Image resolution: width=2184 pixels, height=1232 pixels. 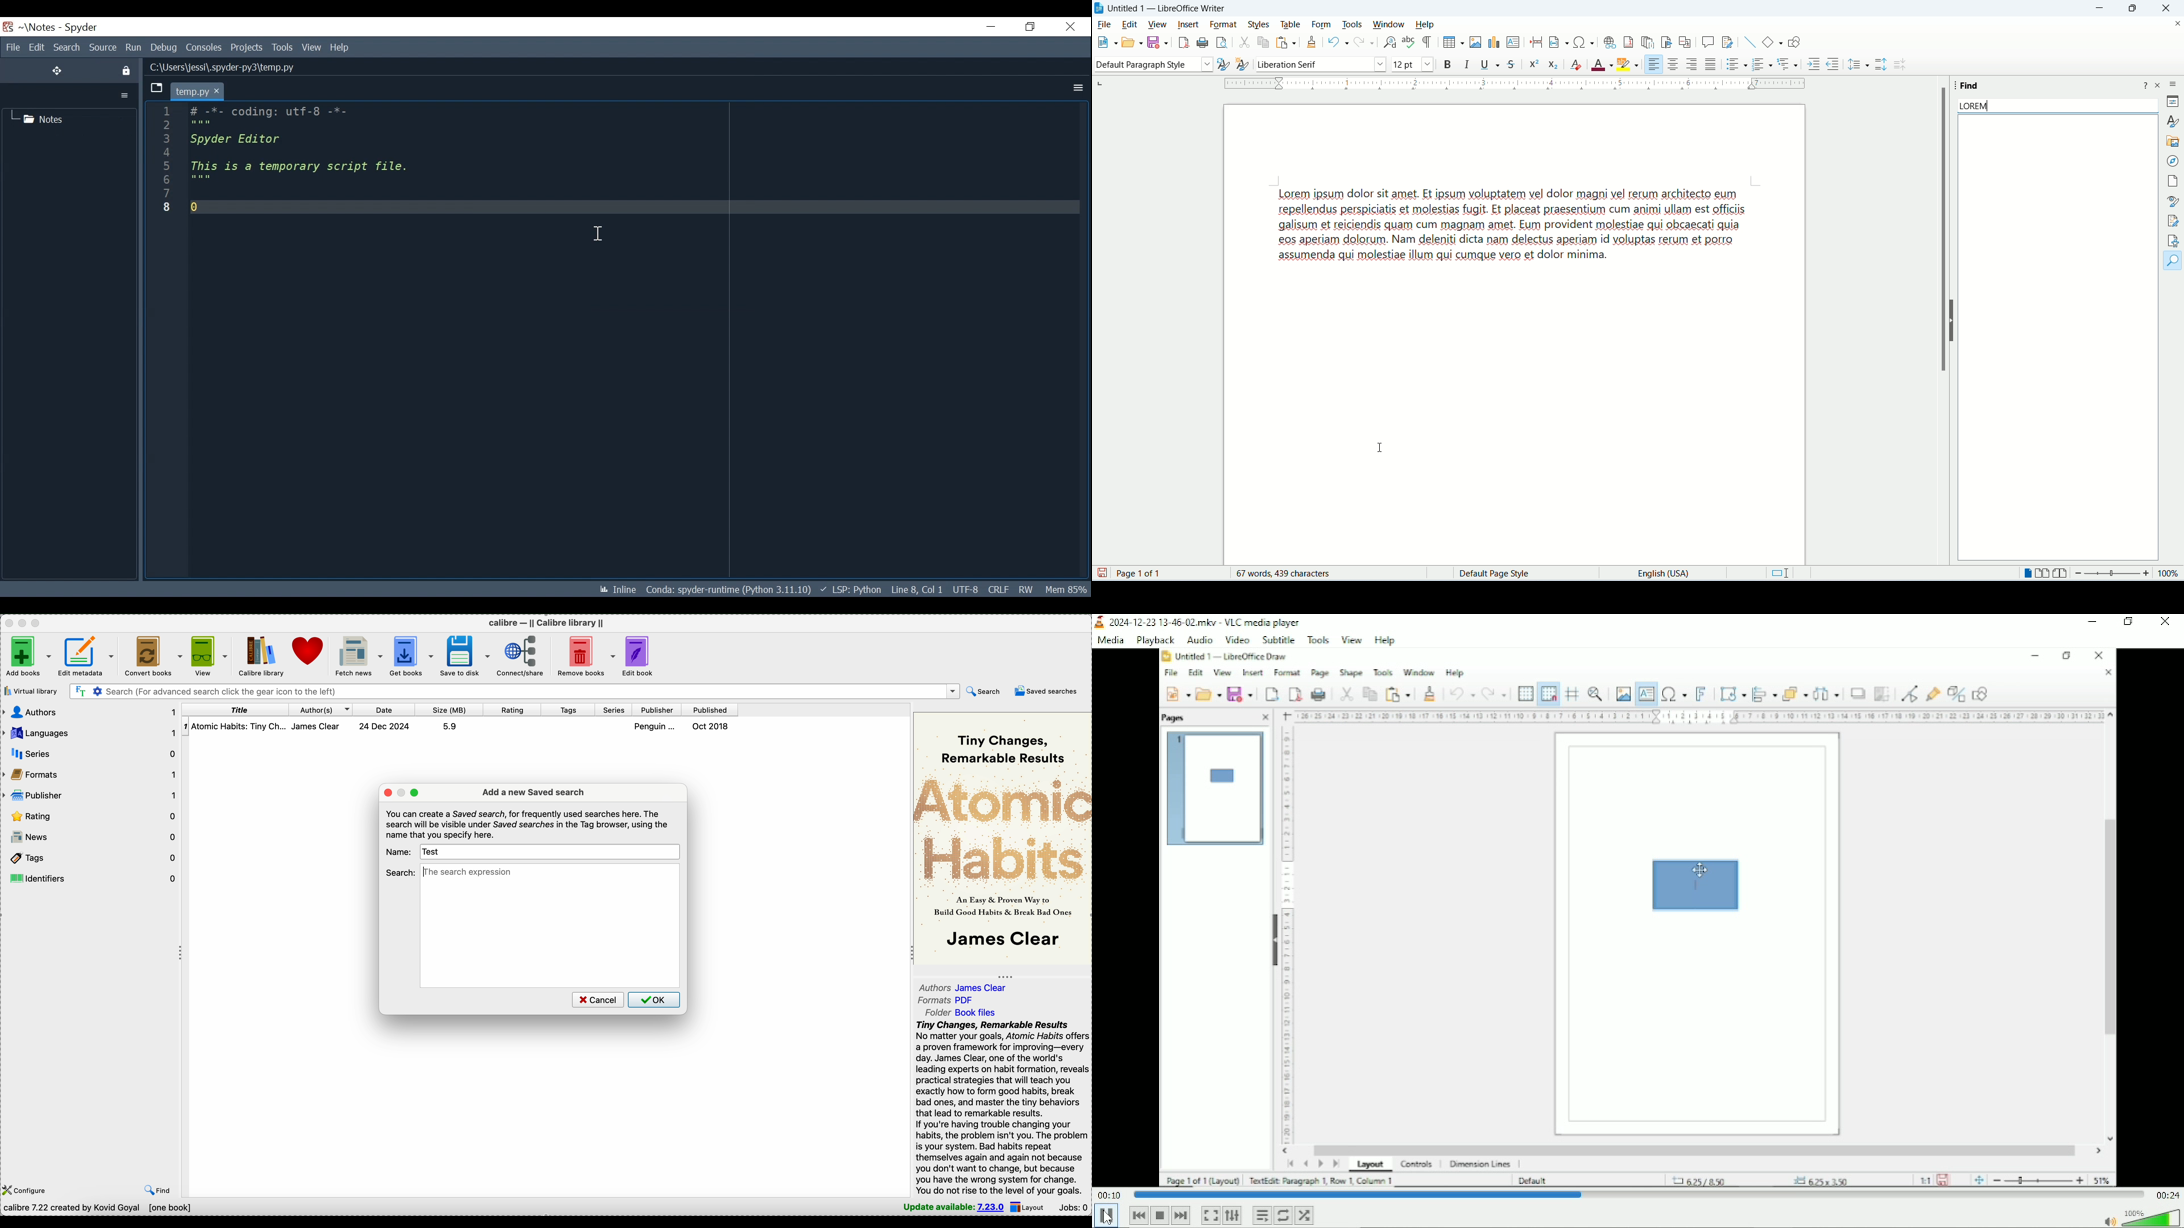 I want to click on page, so click(x=1516, y=428).